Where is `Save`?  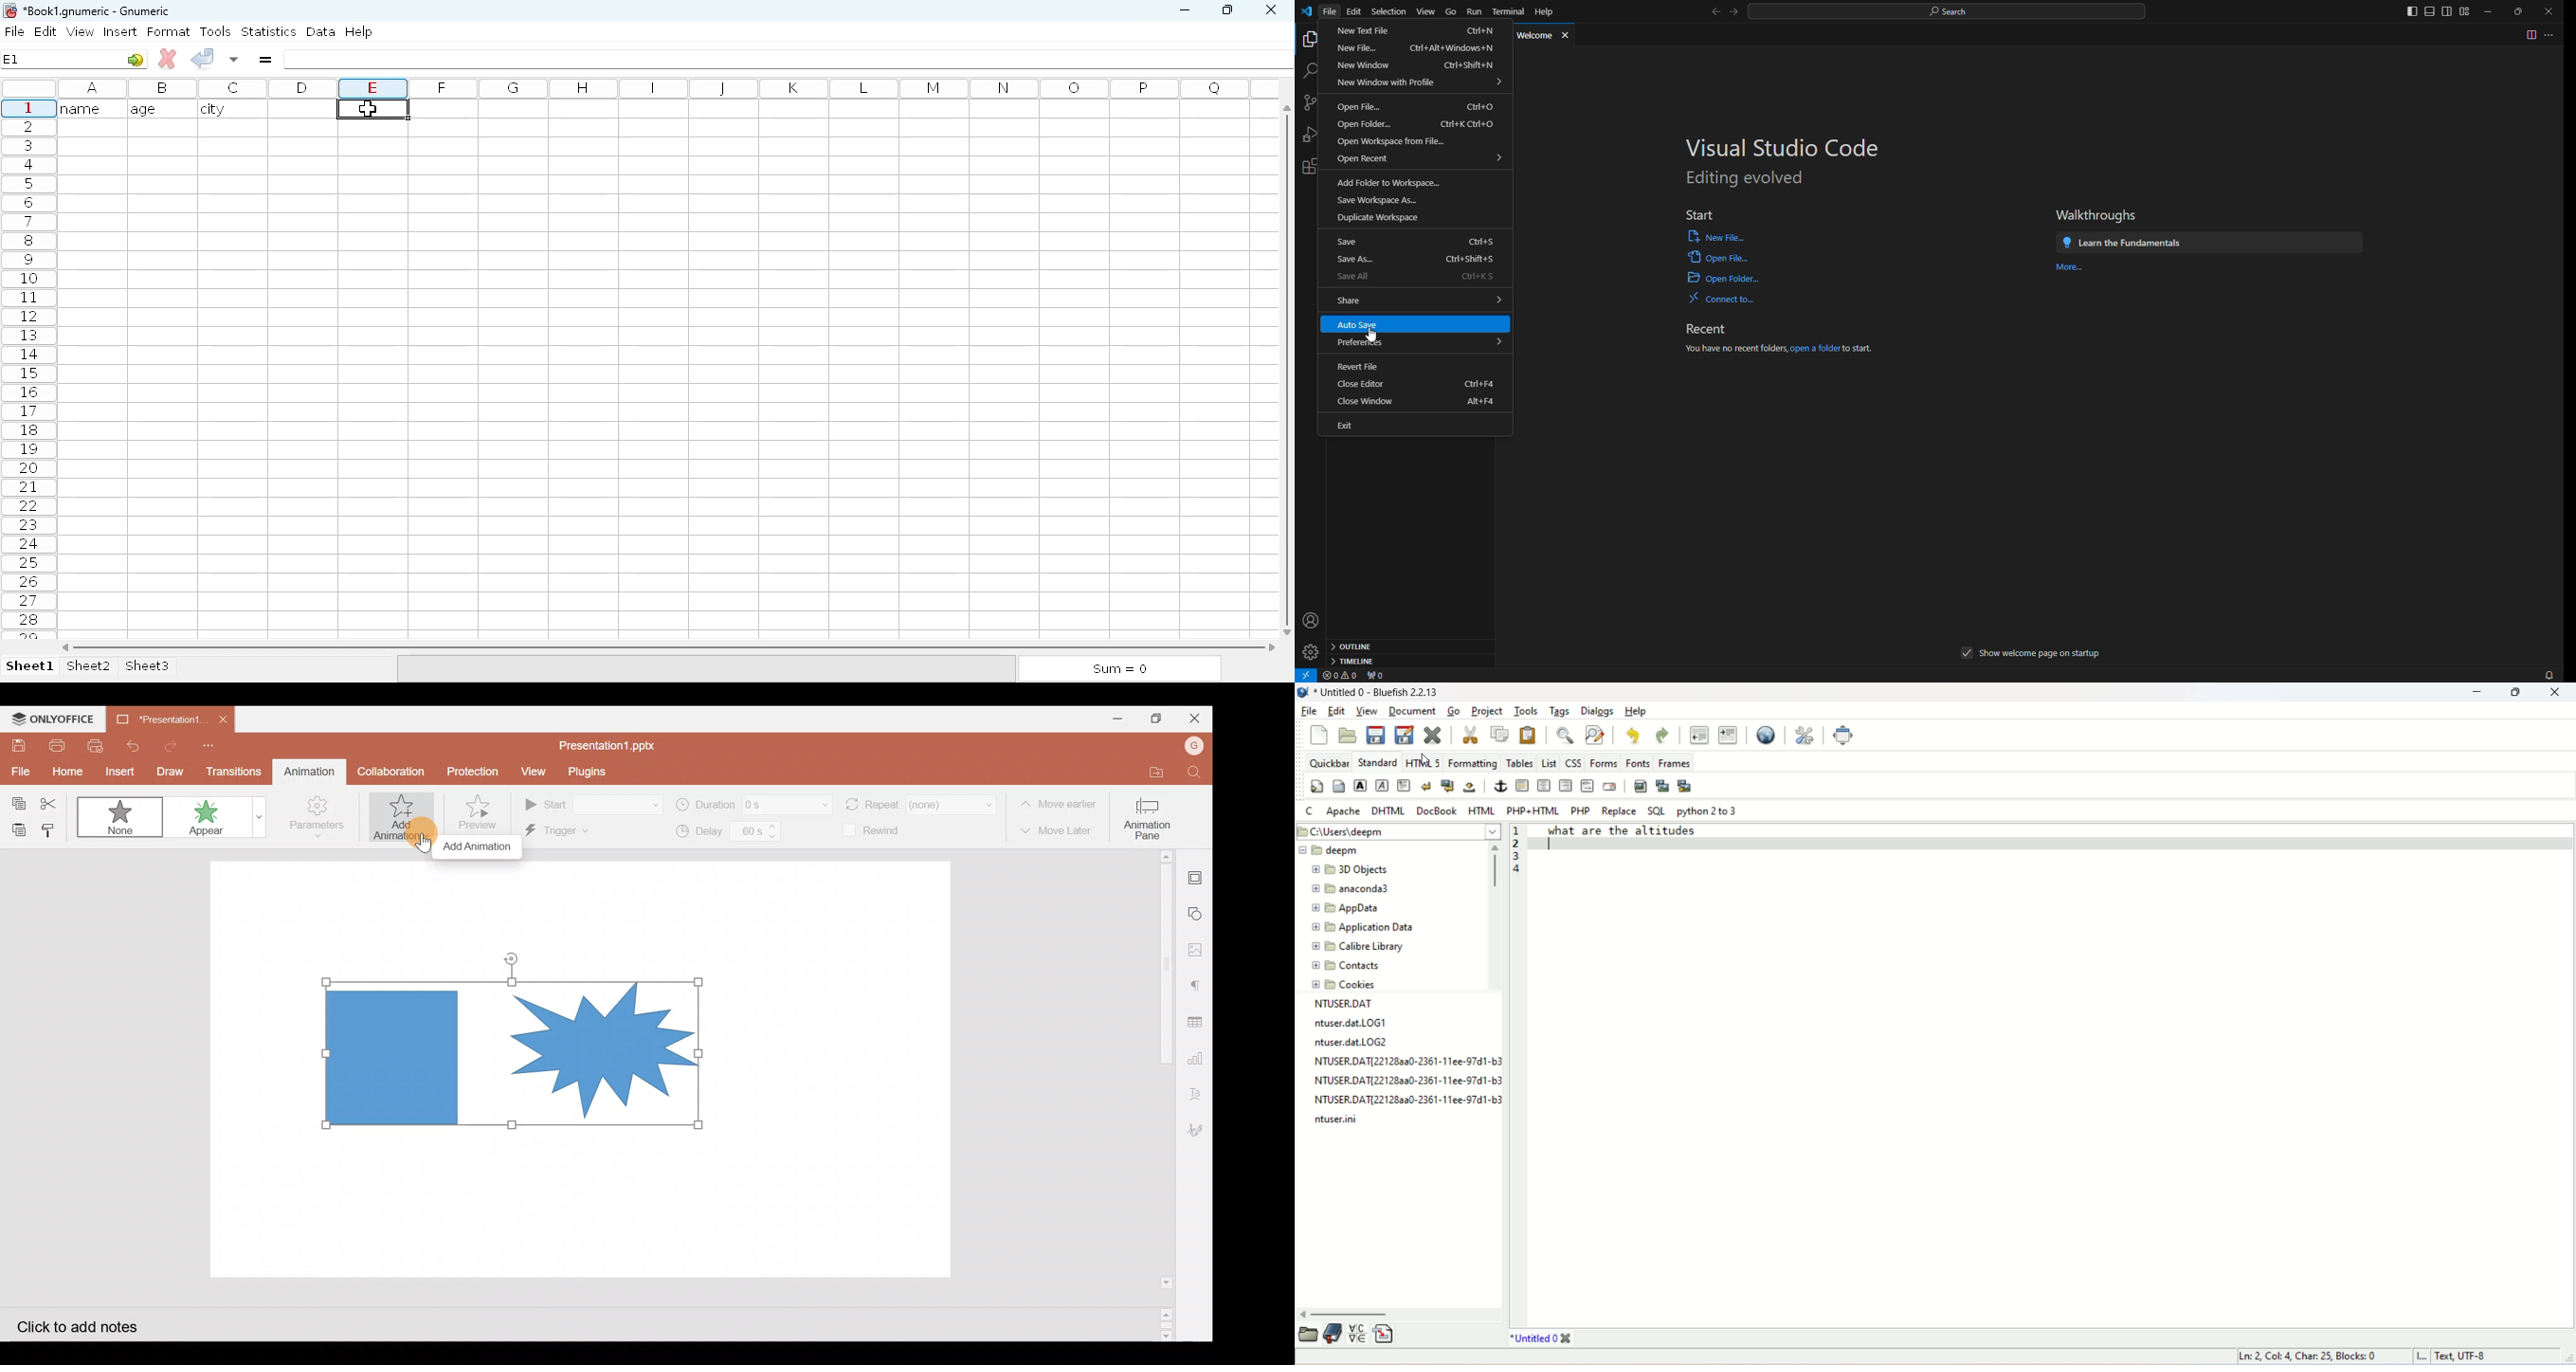 Save is located at coordinates (18, 746).